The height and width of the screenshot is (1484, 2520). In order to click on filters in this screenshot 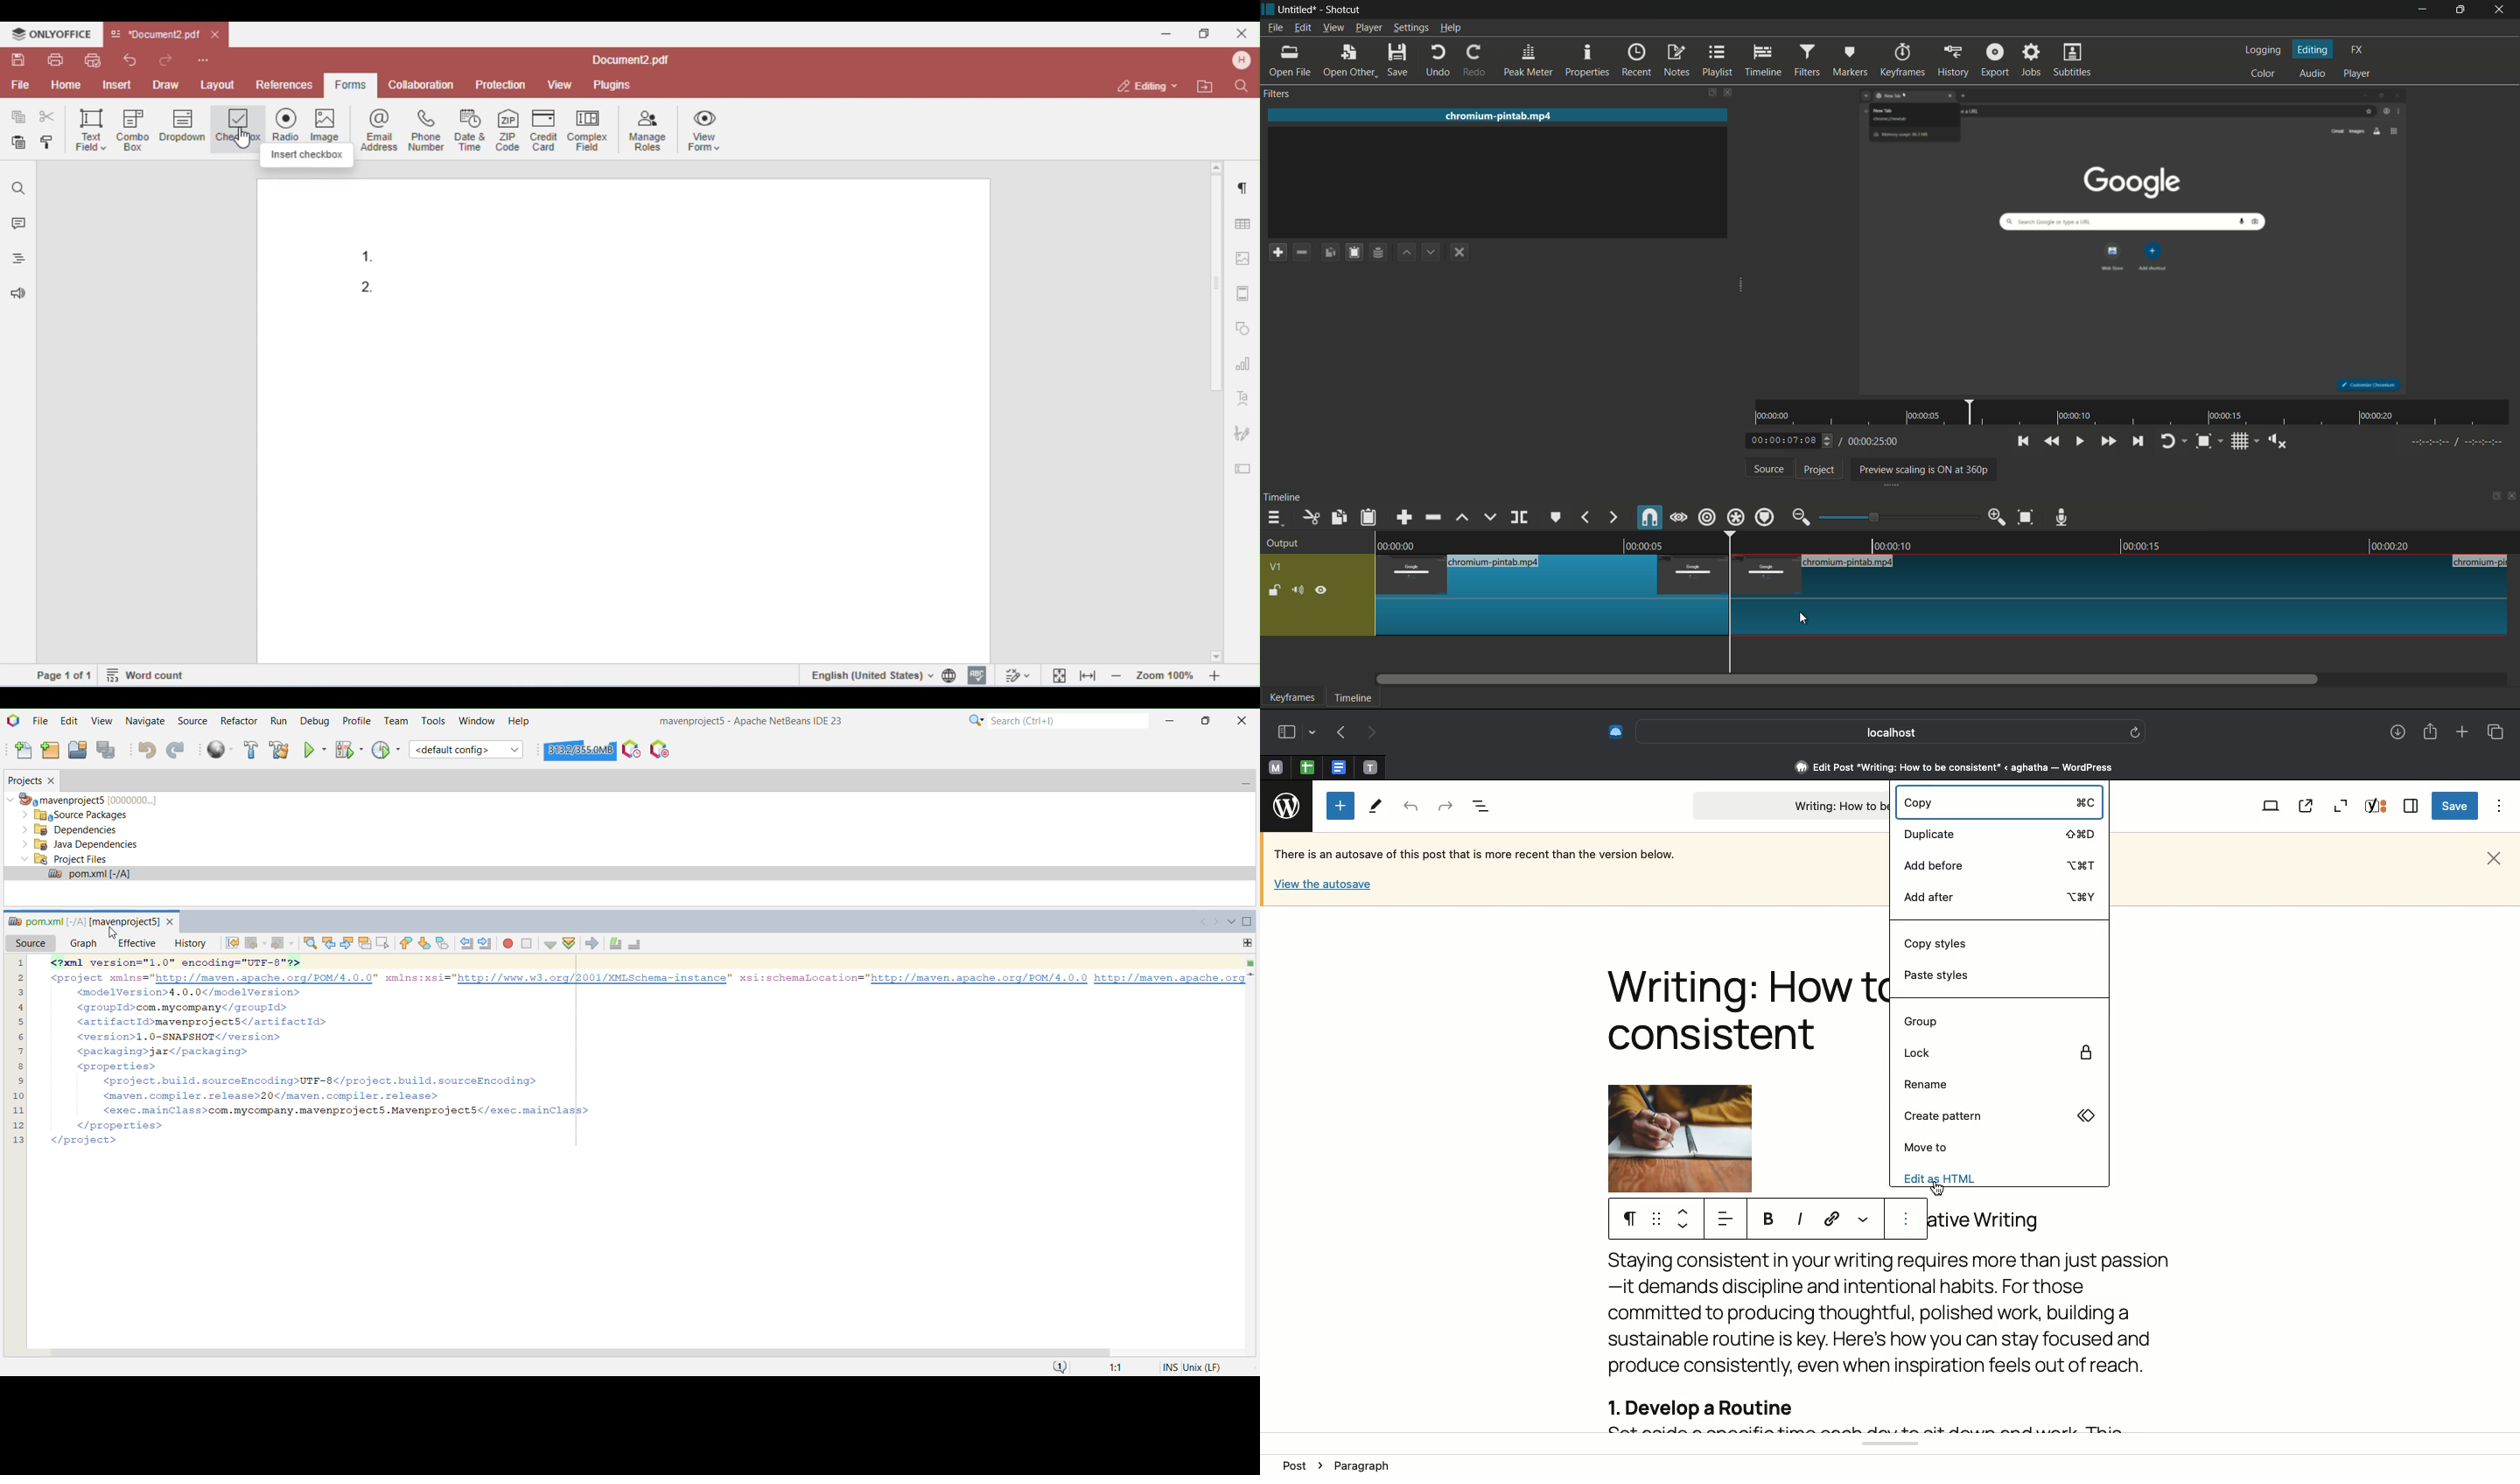, I will do `click(1276, 93)`.